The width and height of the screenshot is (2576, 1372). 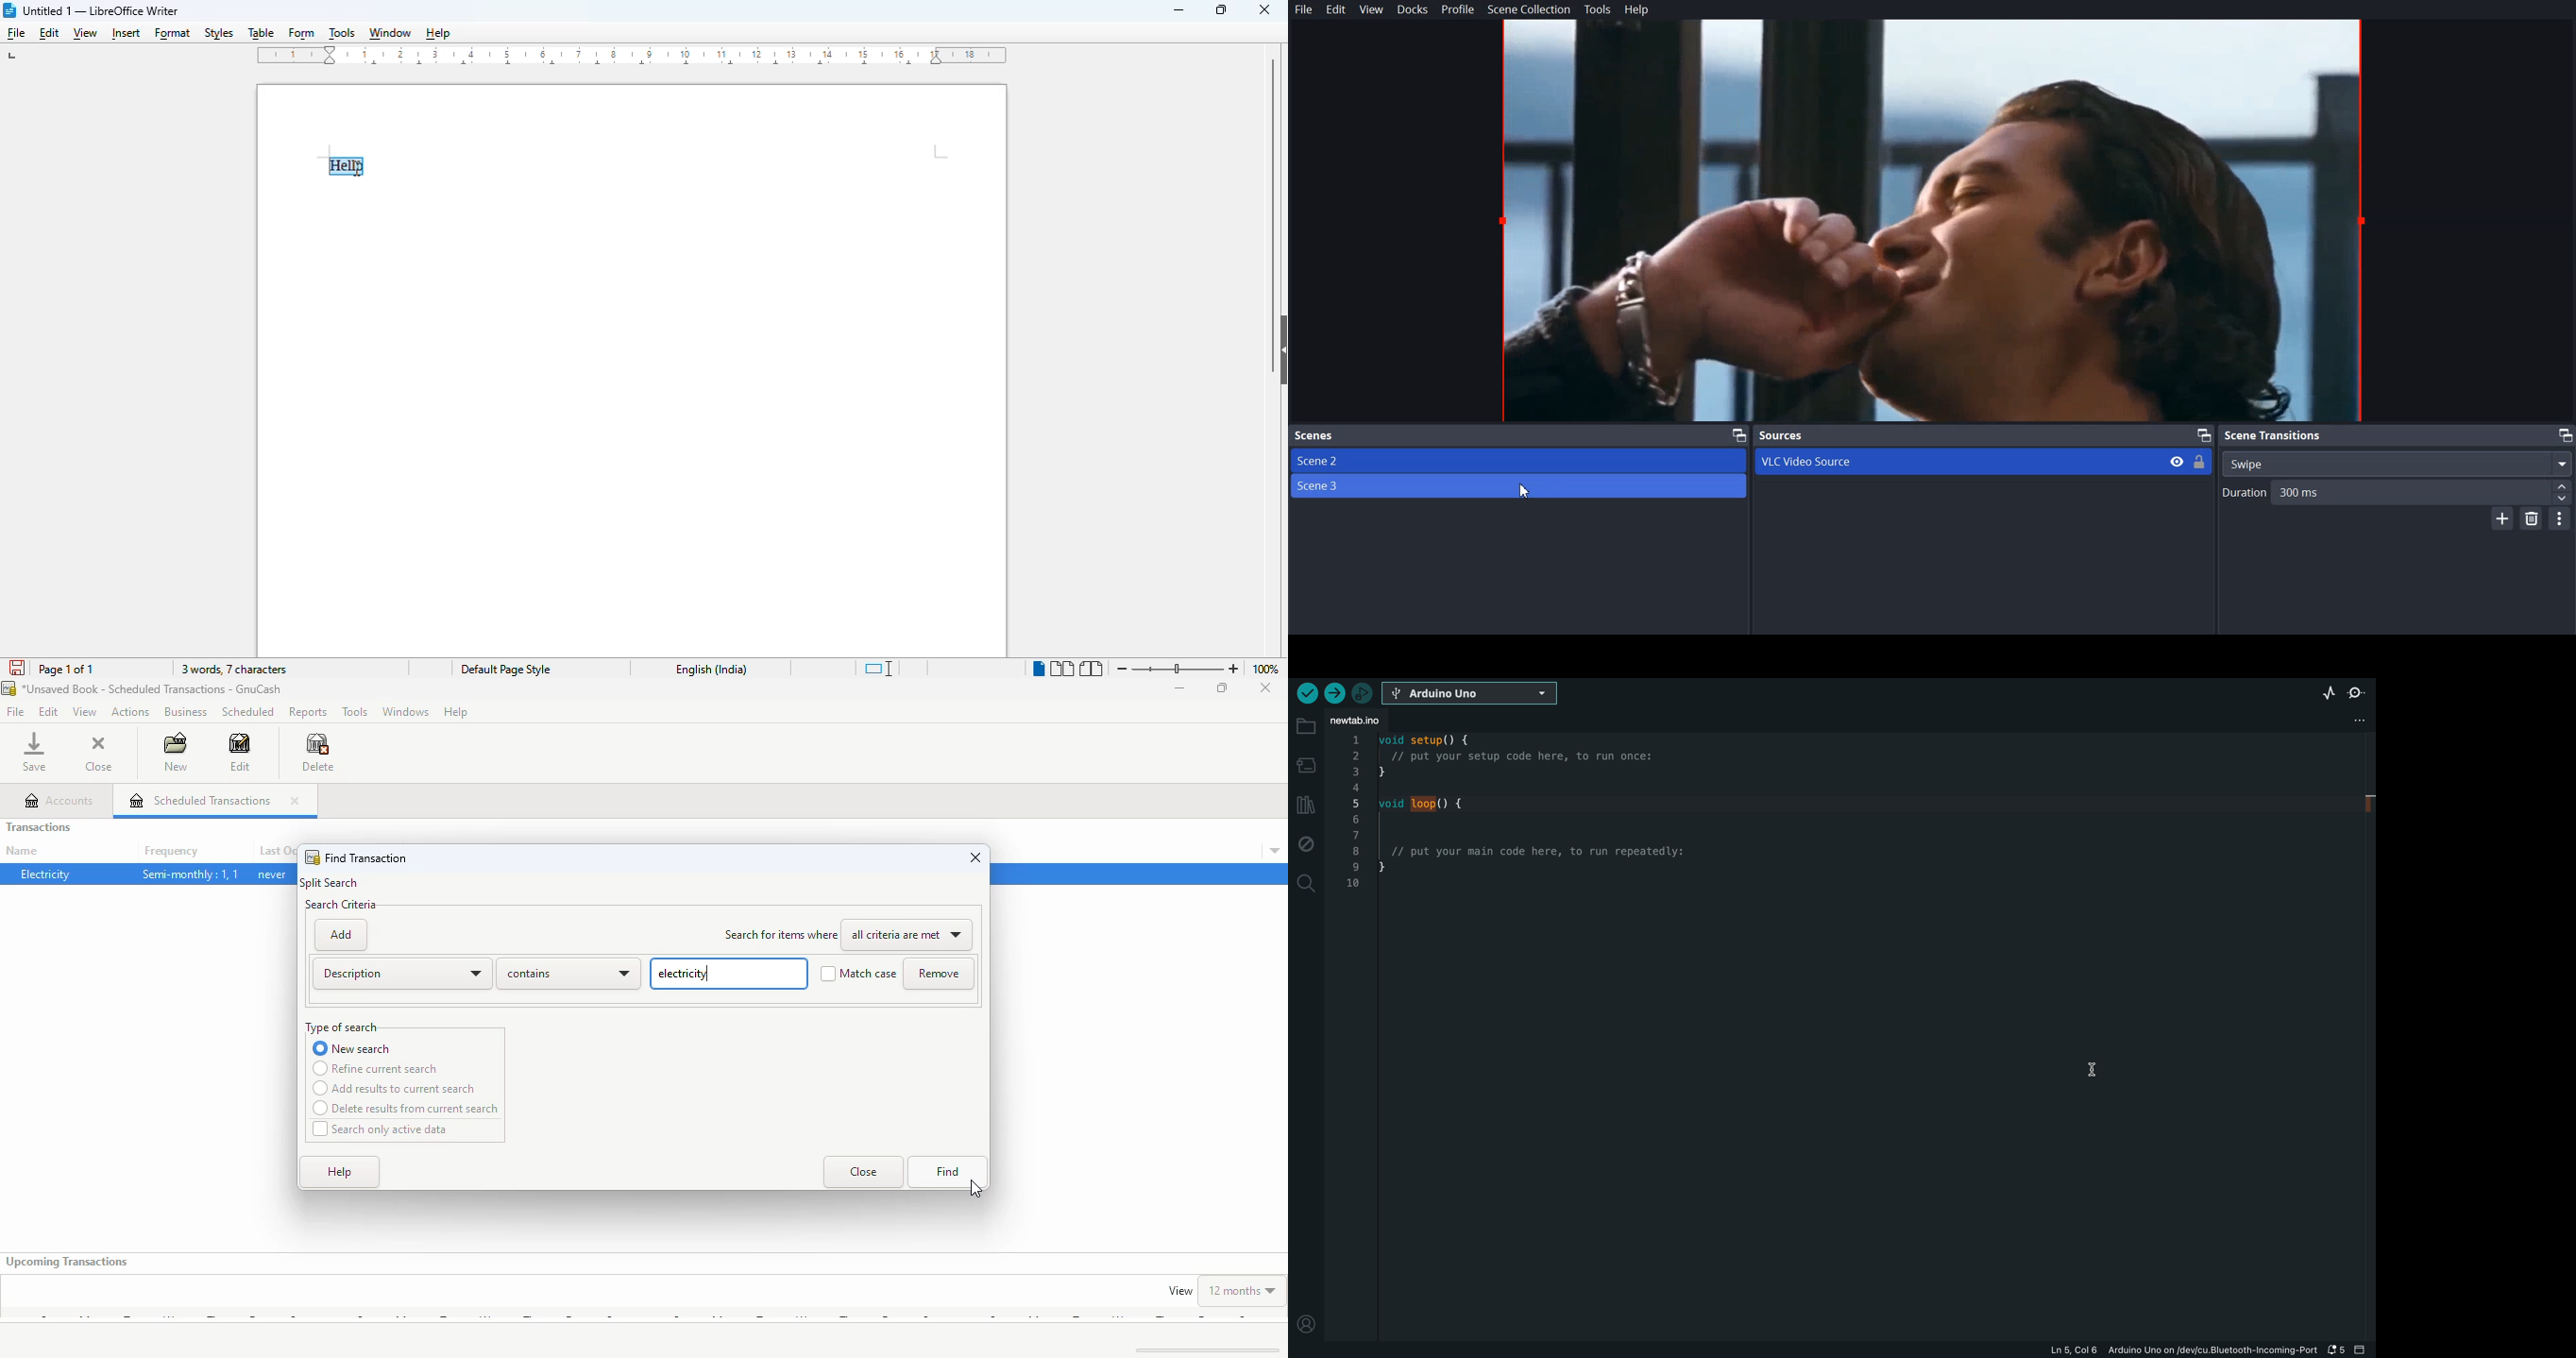 I want to click on logo, so click(x=312, y=857).